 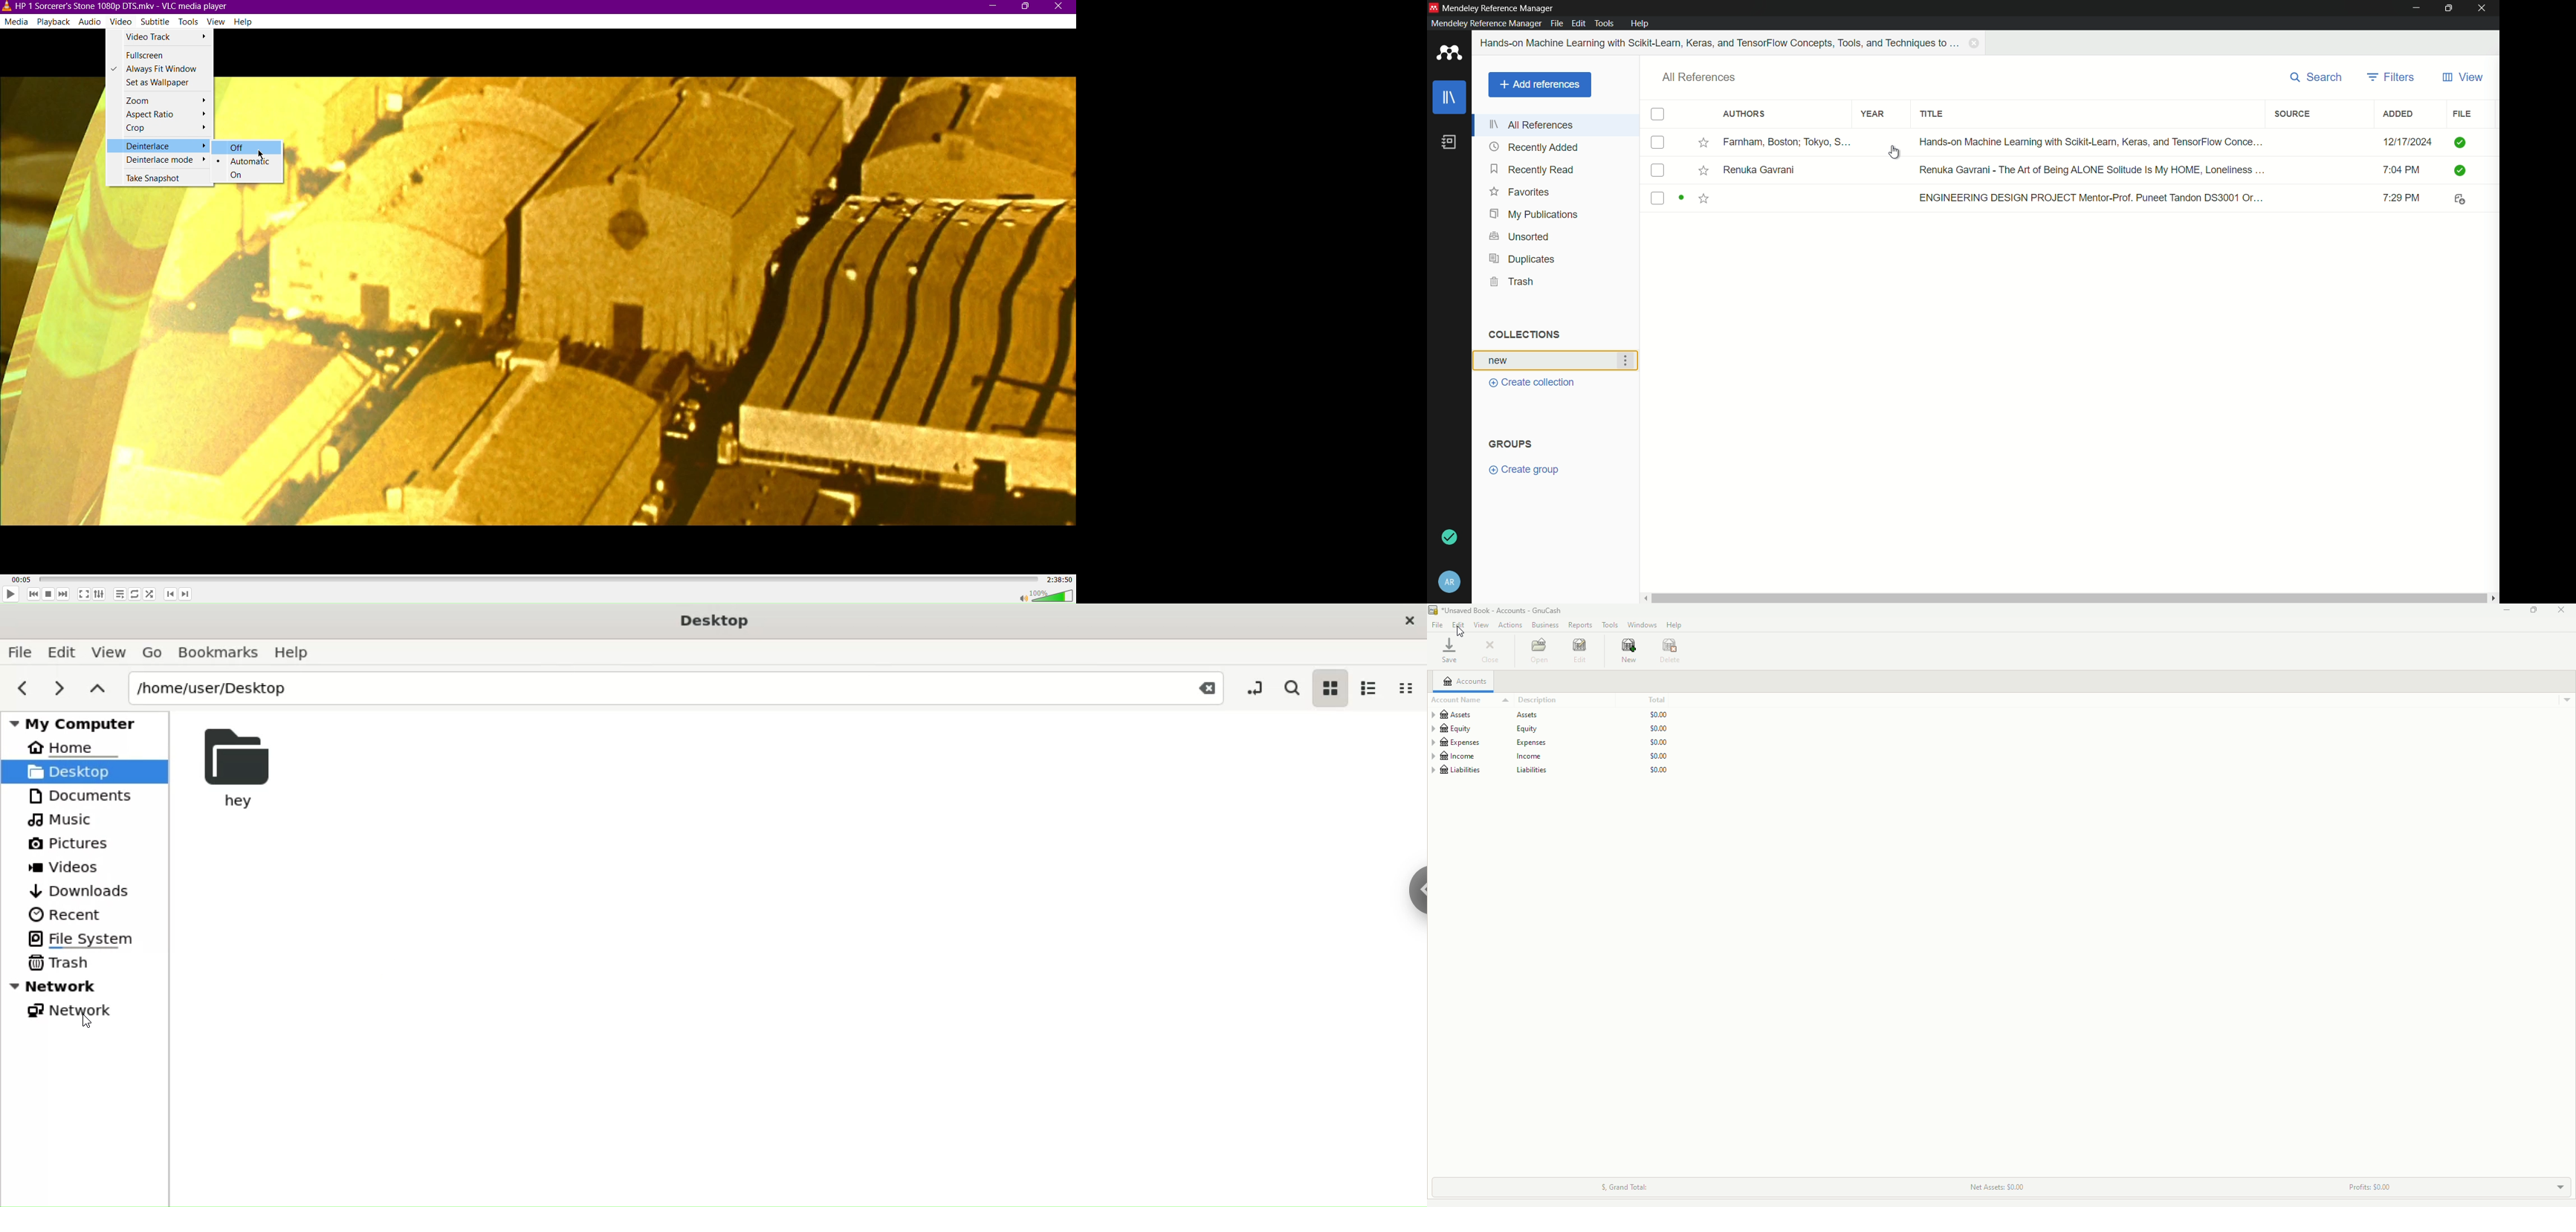 What do you see at coordinates (540, 578) in the screenshot?
I see `Timeline` at bounding box center [540, 578].